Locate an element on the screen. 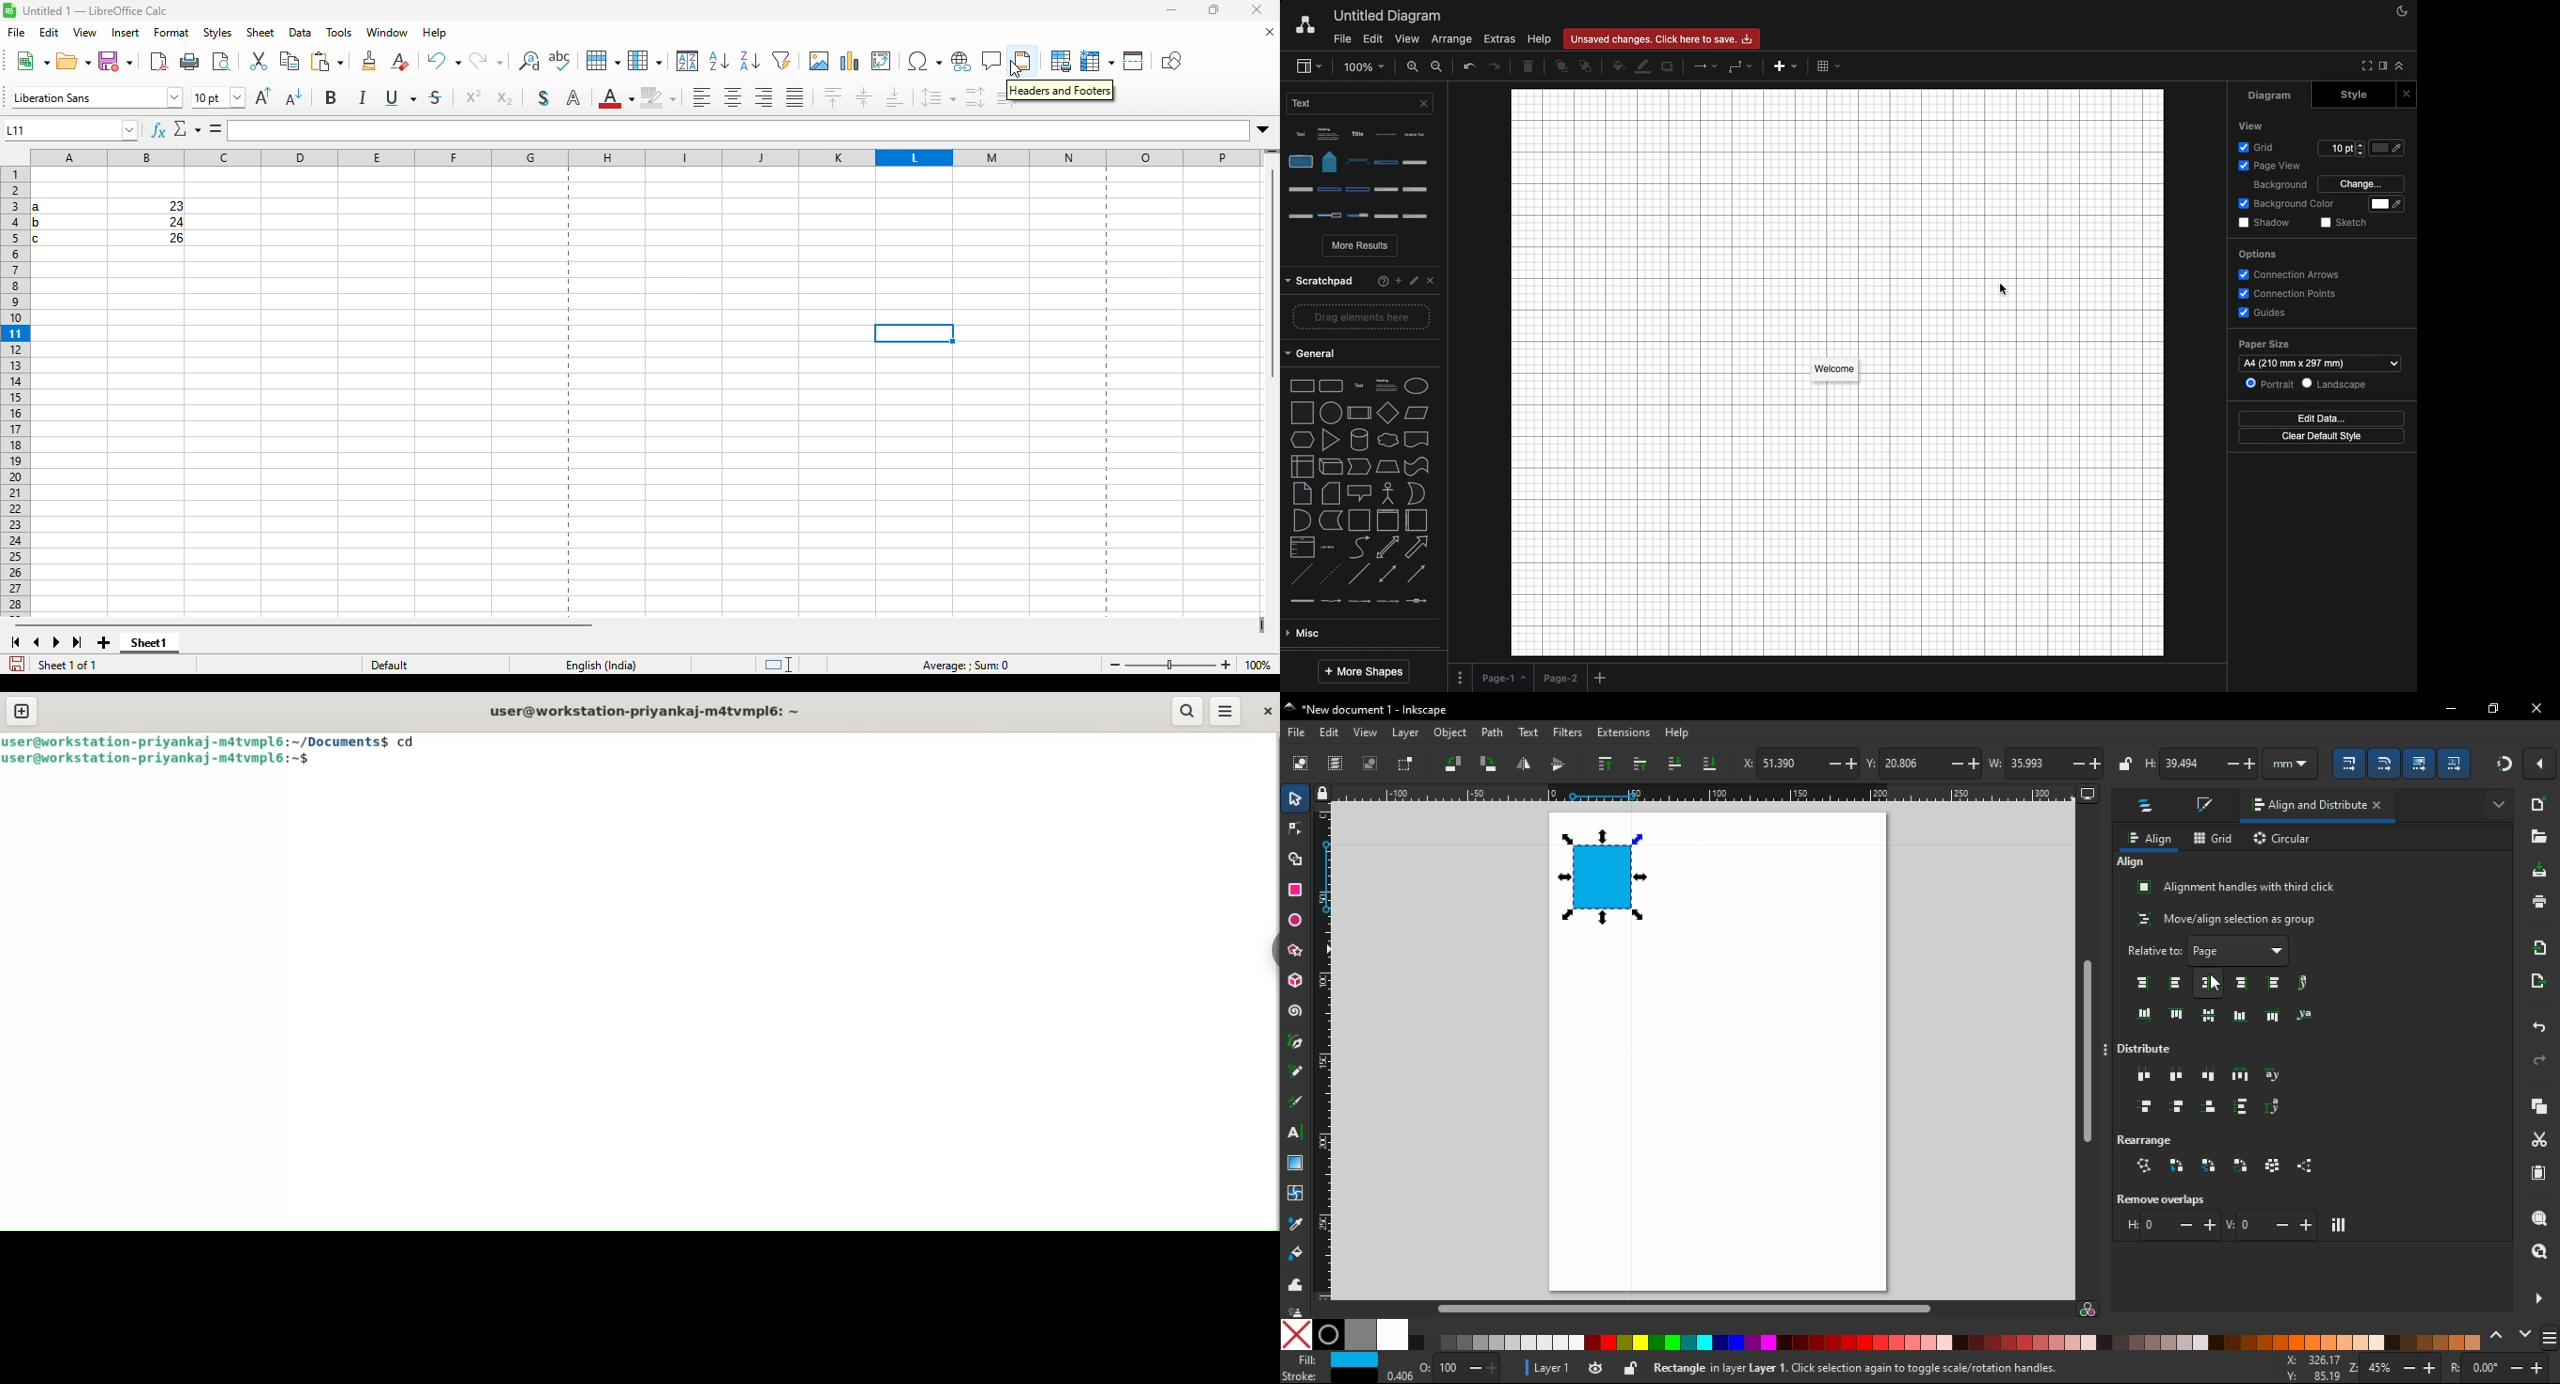 The image size is (2576, 1400). Zoom is located at coordinates (1365, 66).